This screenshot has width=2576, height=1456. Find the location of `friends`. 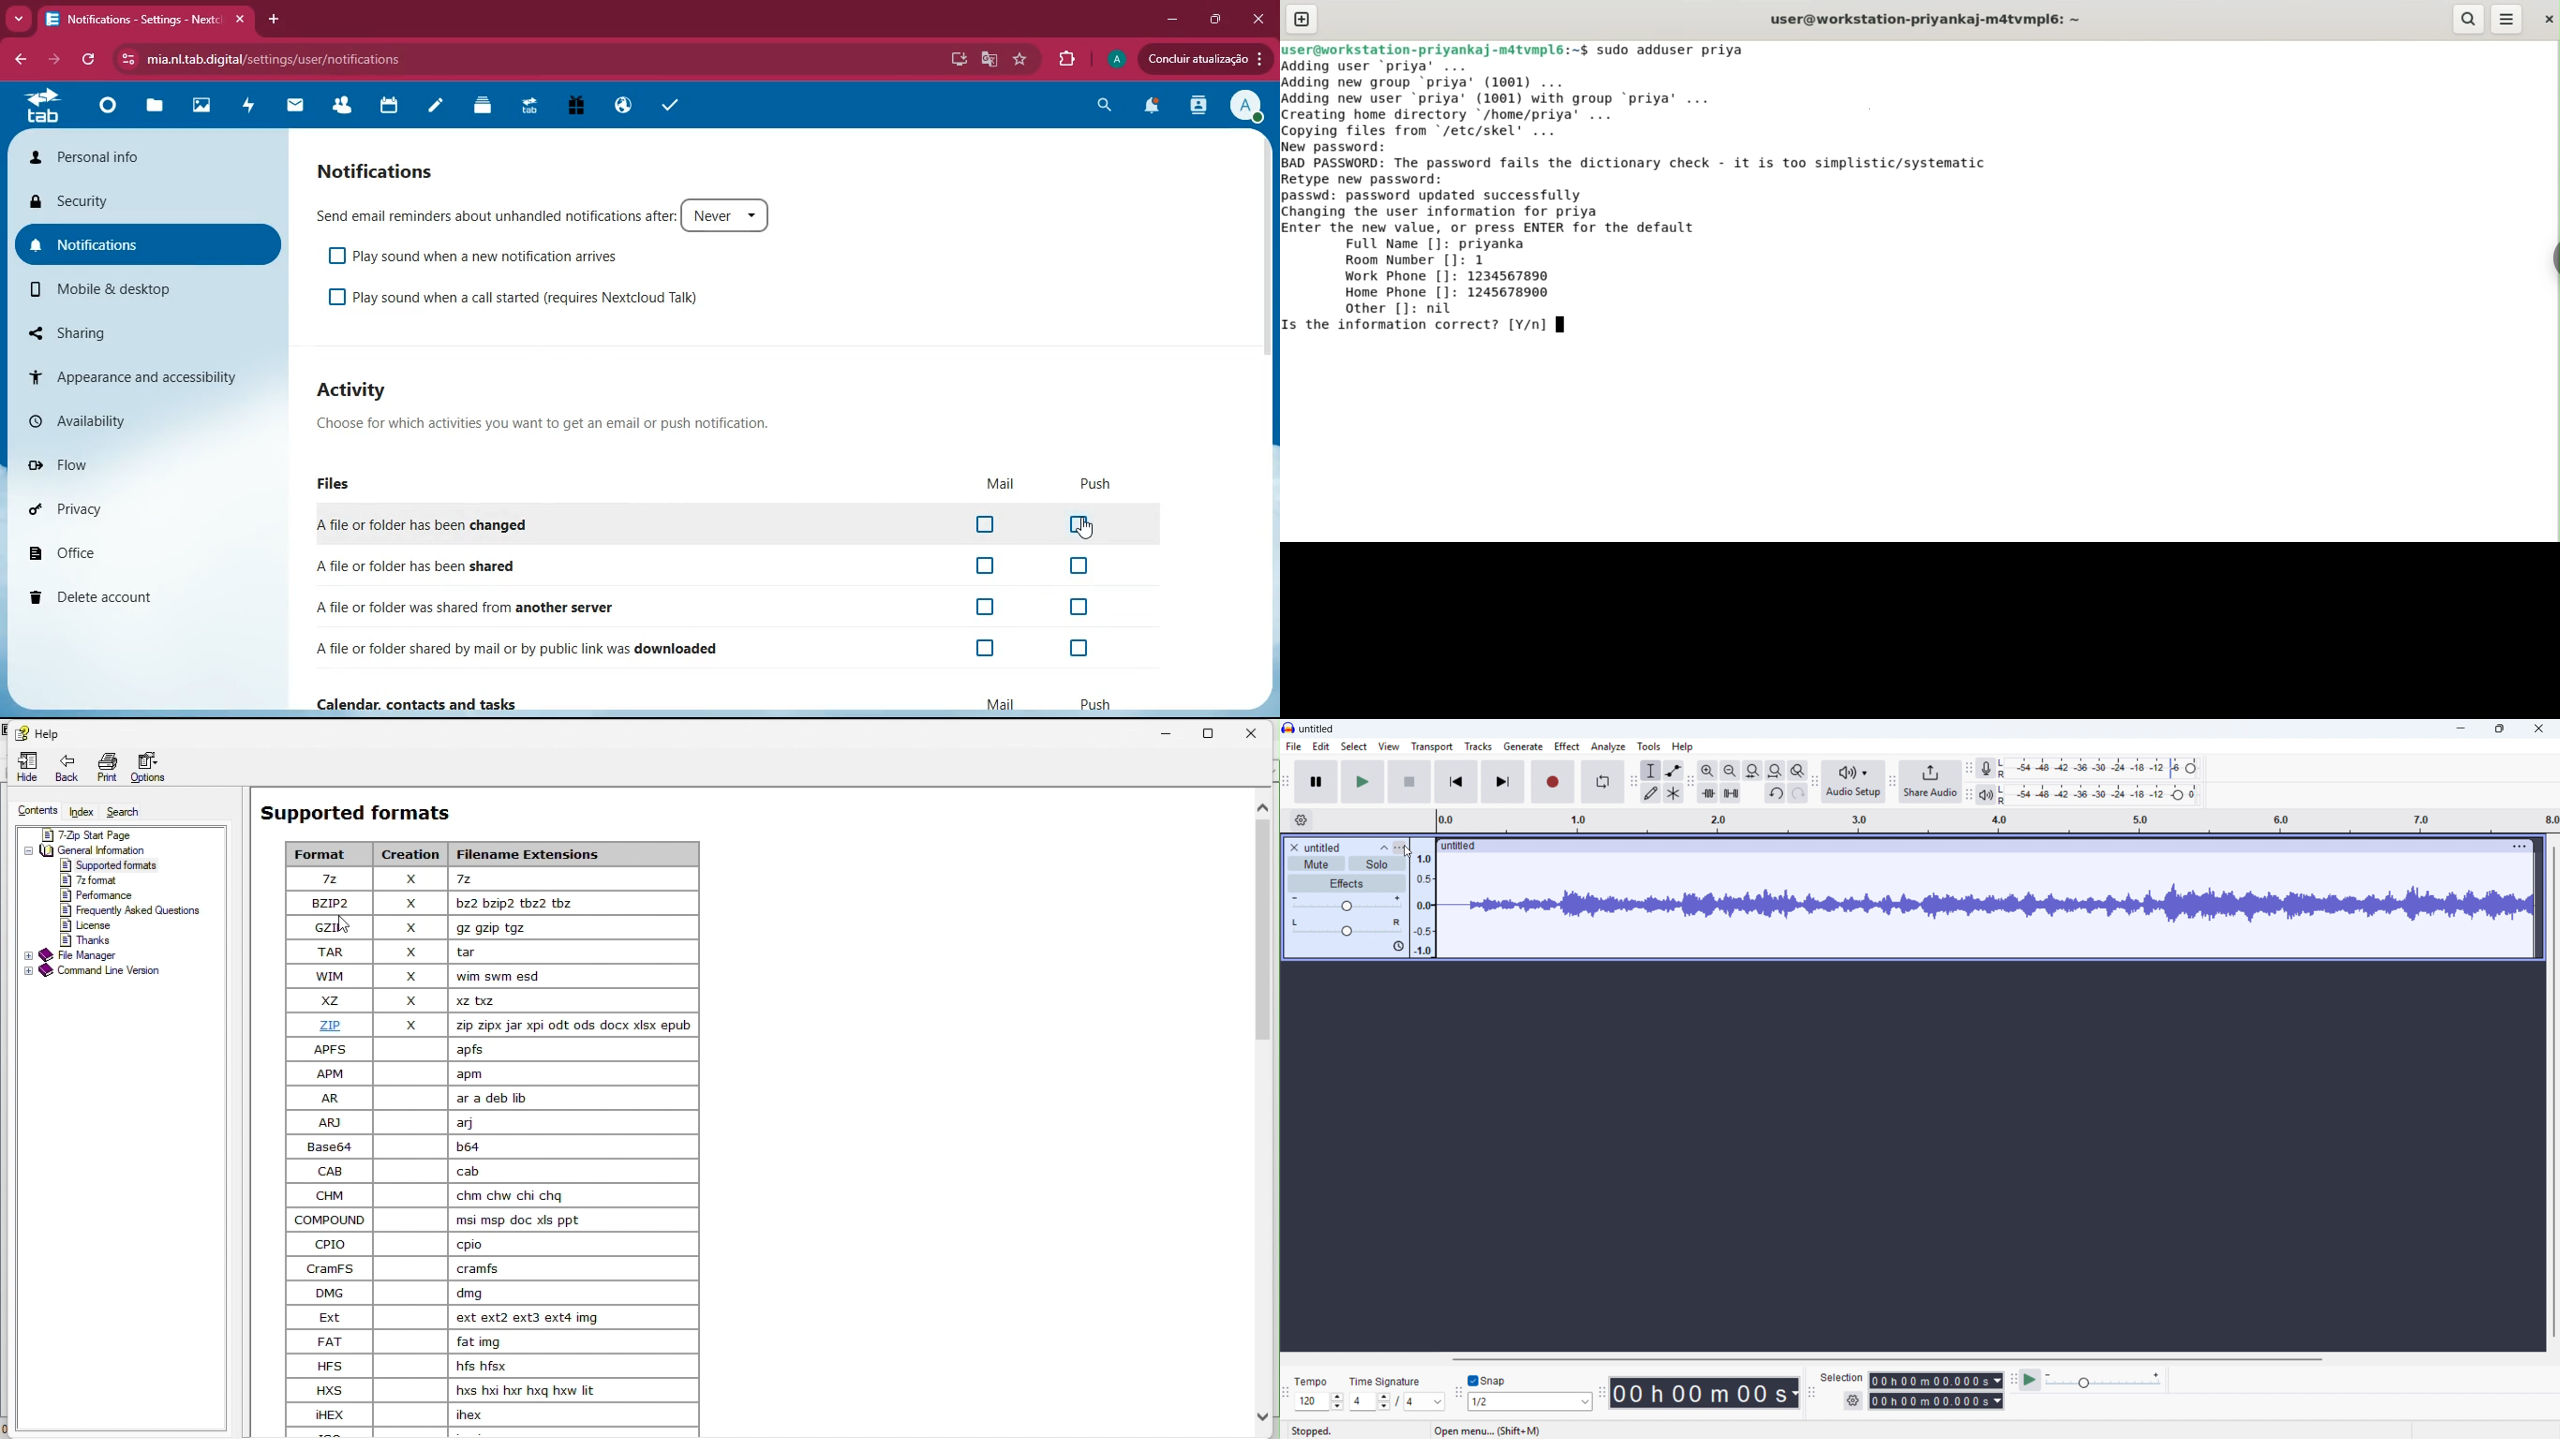

friends is located at coordinates (343, 105).